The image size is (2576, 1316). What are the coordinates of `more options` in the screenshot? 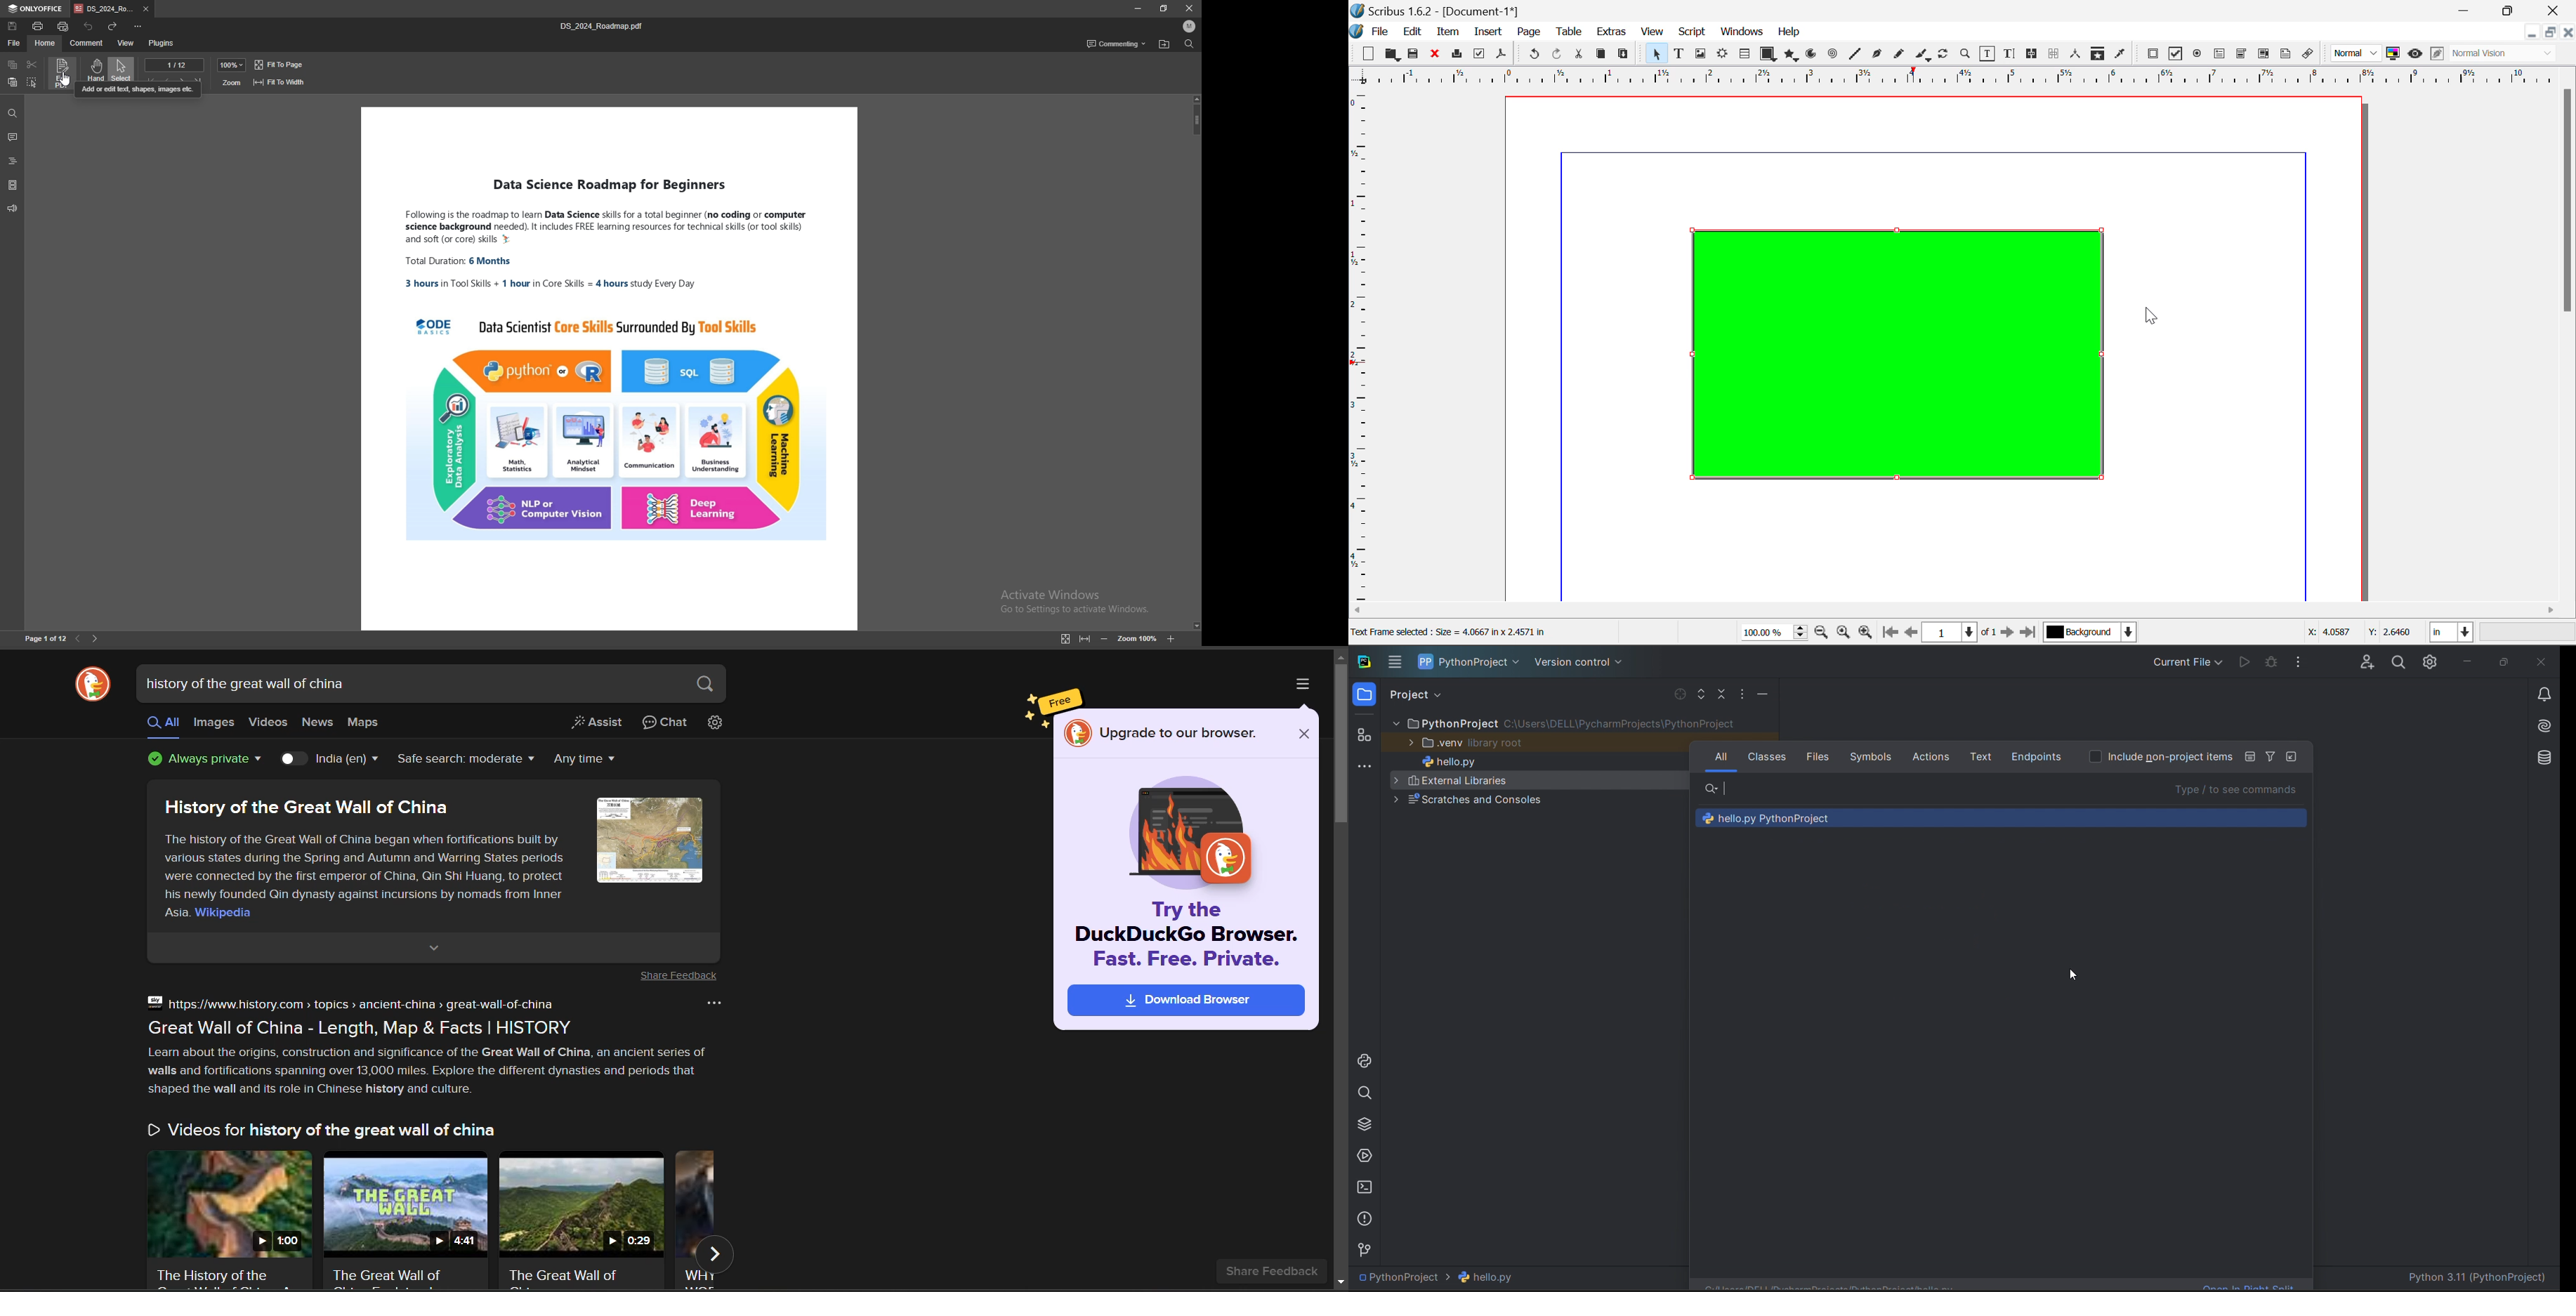 It's located at (716, 1002).